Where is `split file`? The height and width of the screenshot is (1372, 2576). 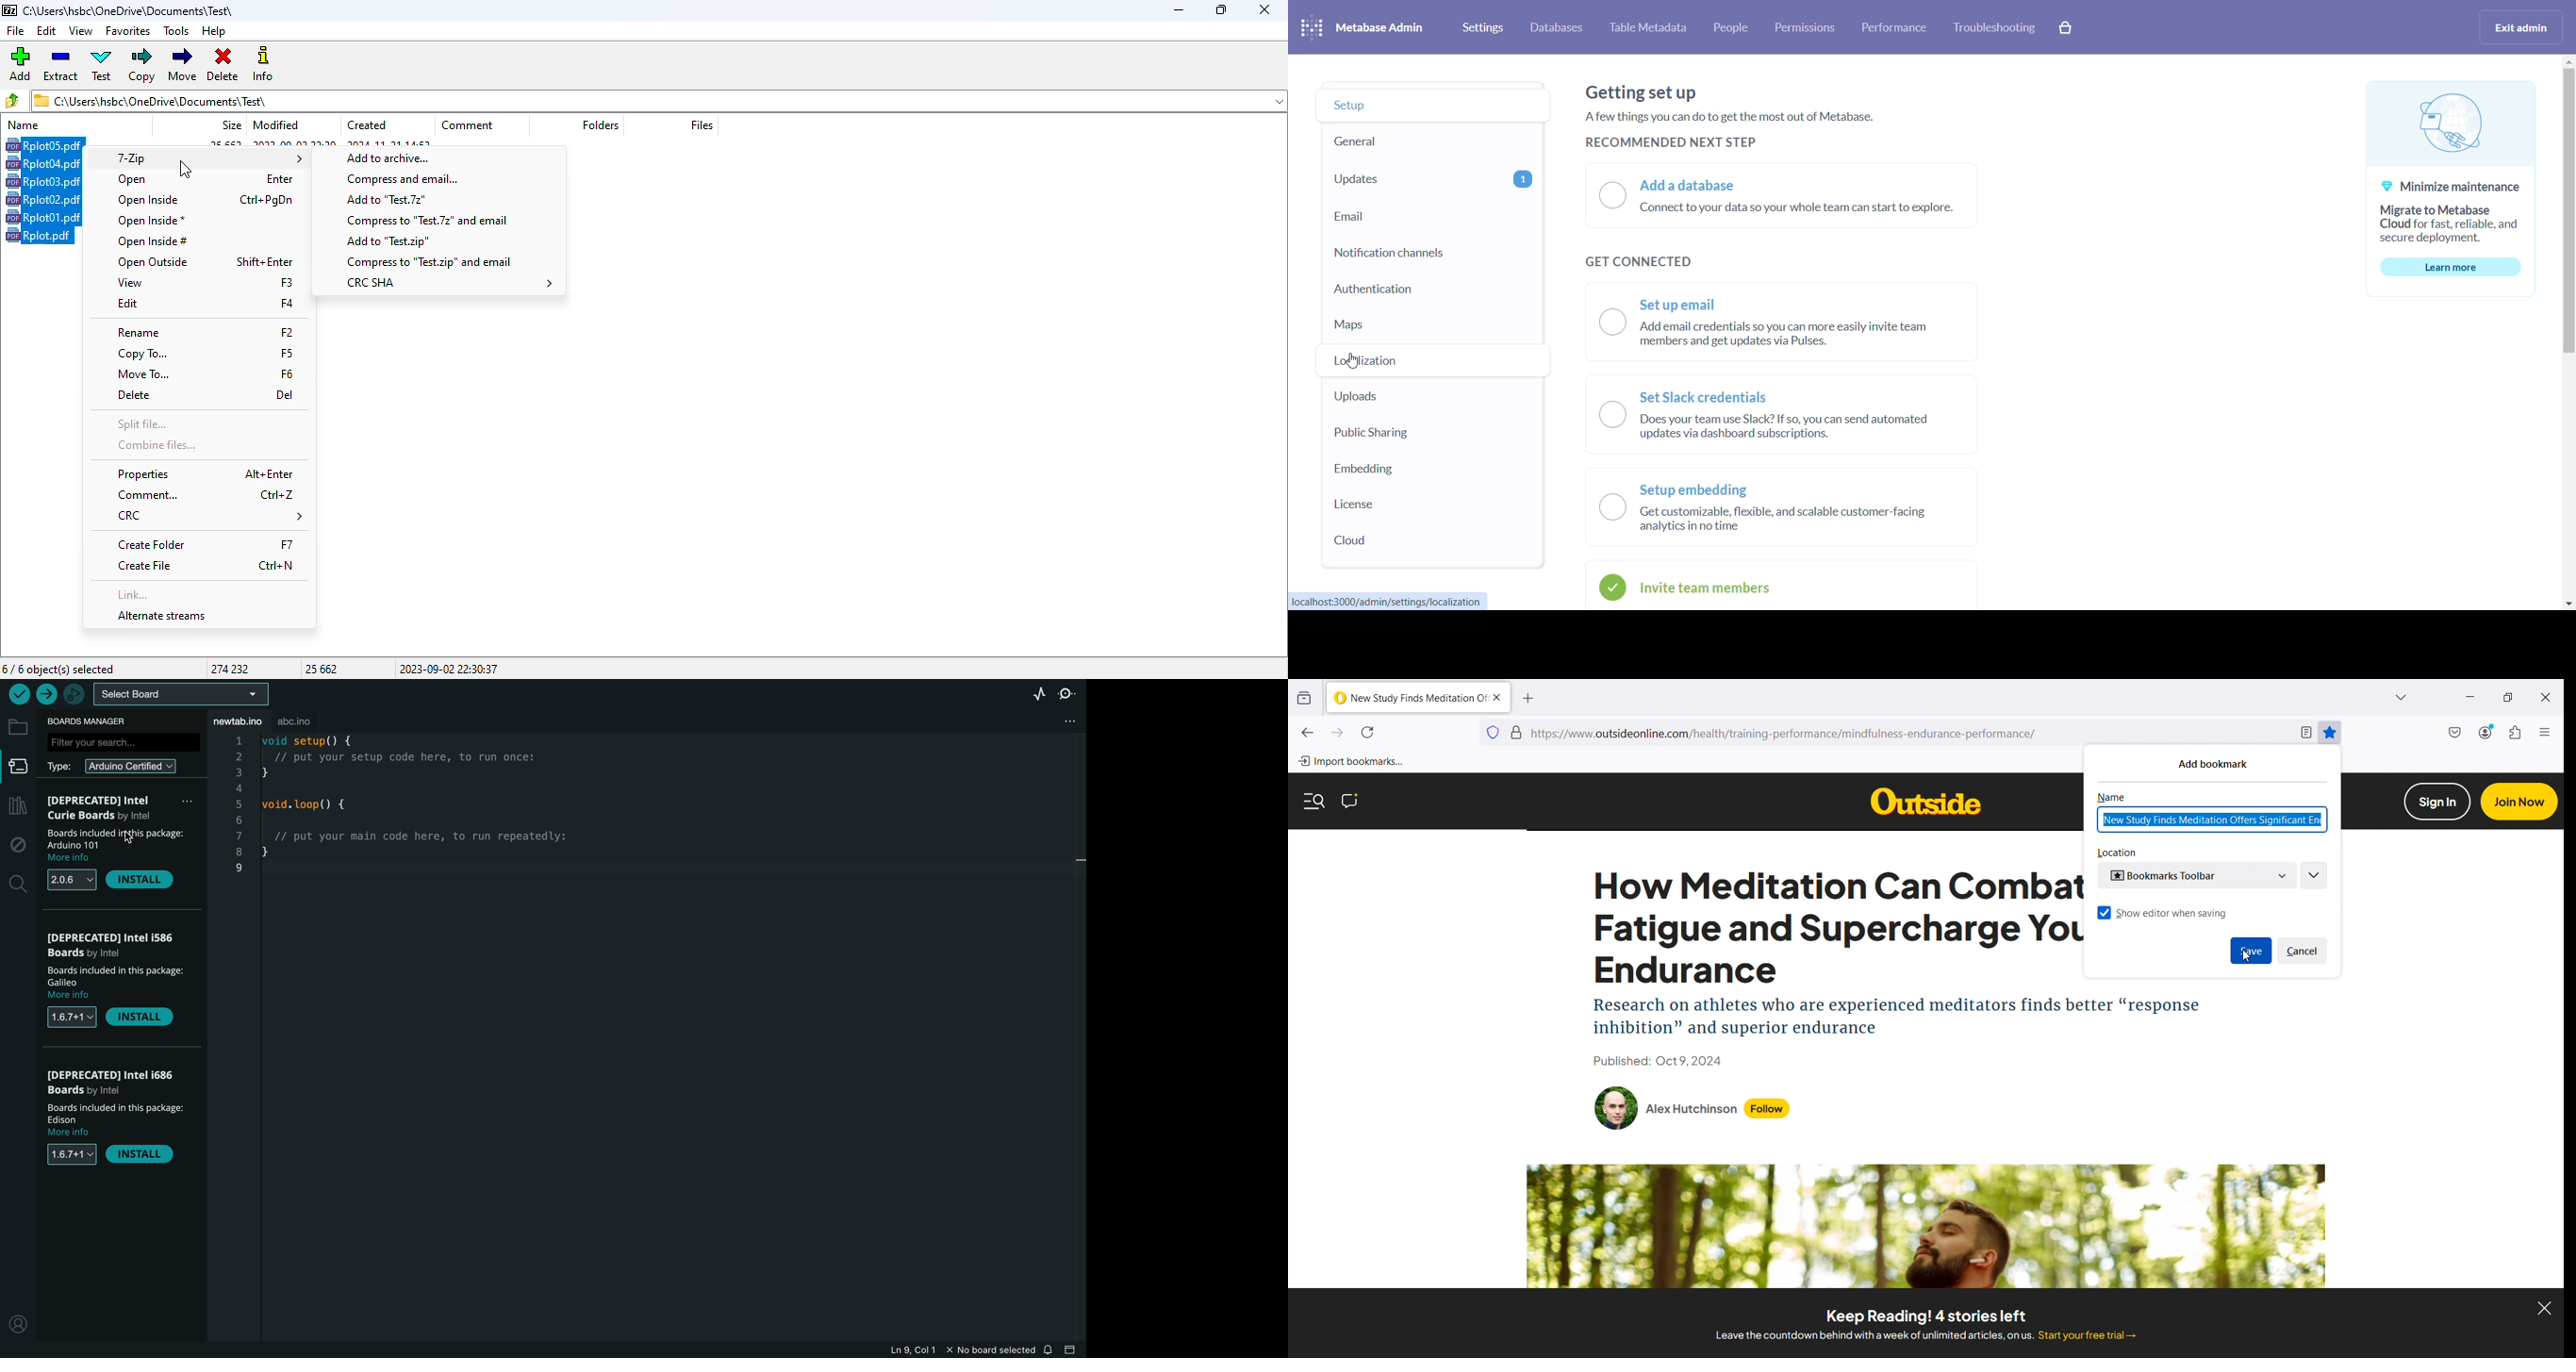 split file is located at coordinates (141, 425).